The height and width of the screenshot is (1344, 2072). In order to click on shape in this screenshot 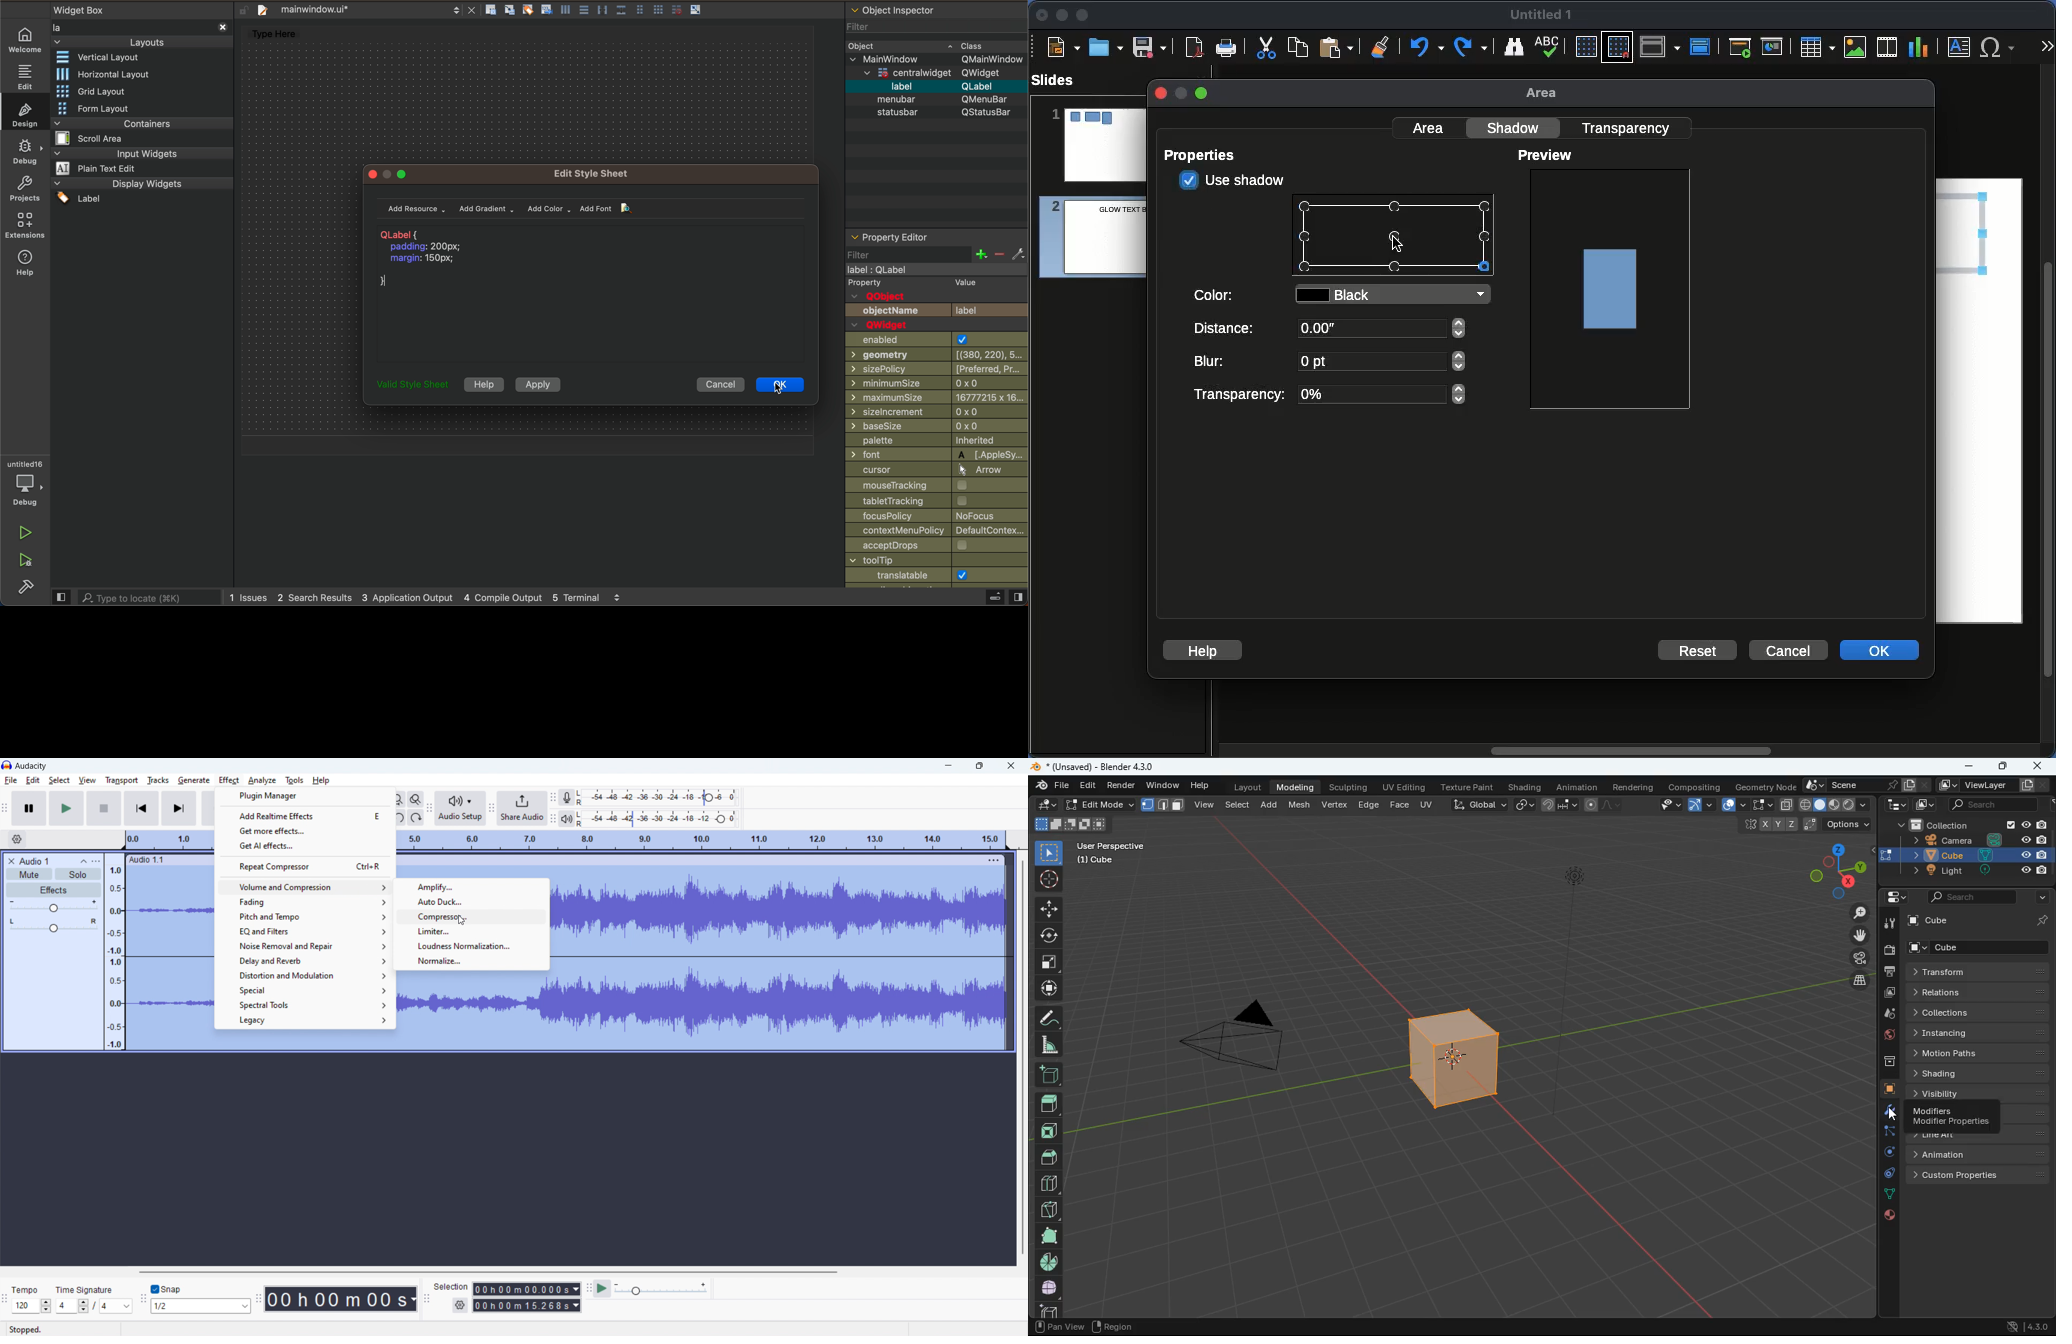, I will do `click(1835, 804)`.